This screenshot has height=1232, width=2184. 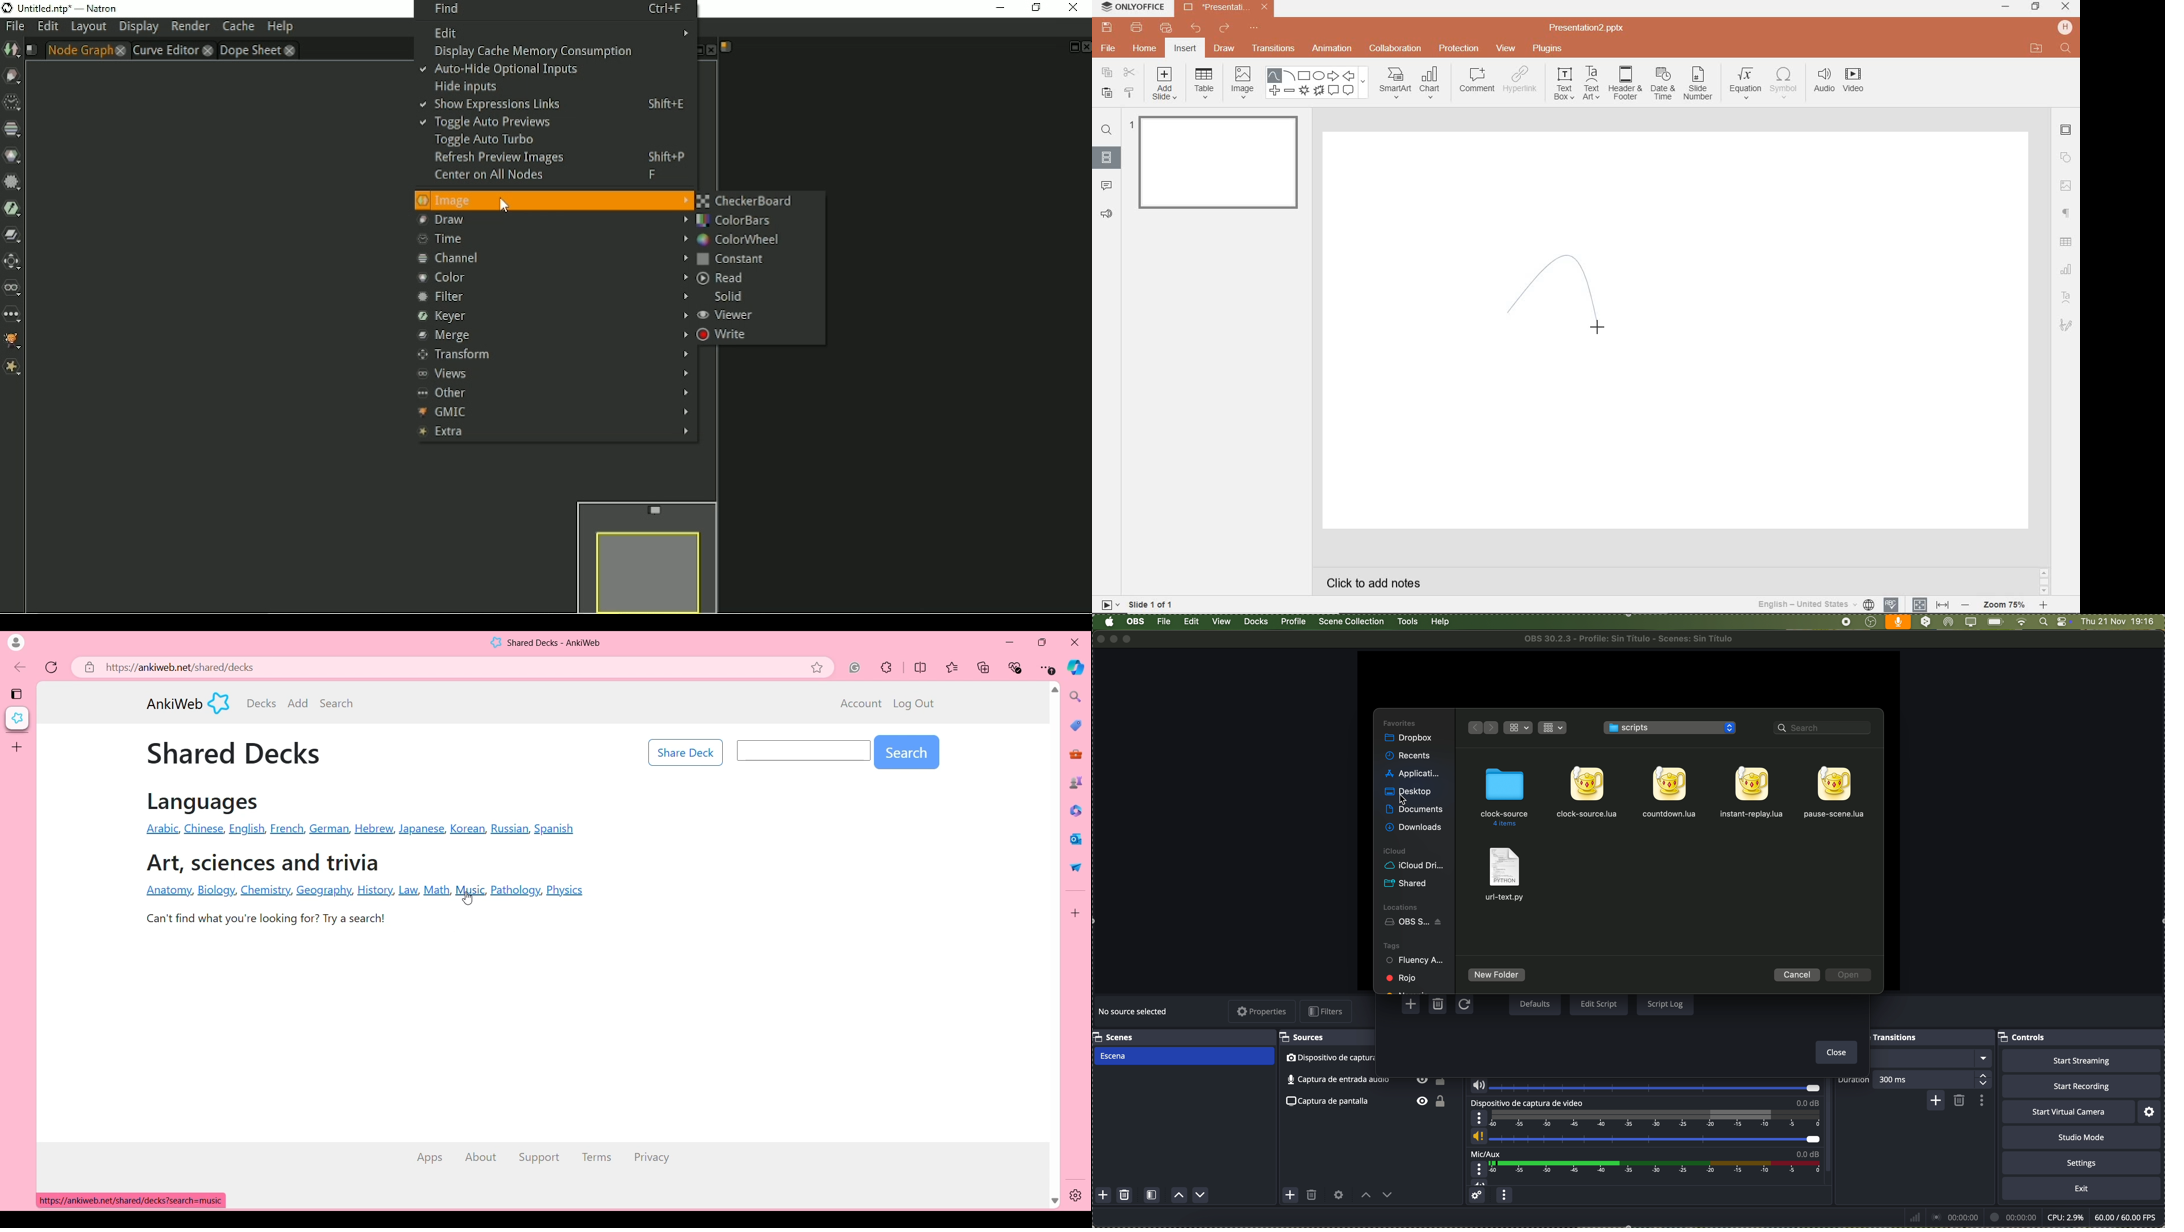 What do you see at coordinates (1115, 639) in the screenshot?
I see `minimize program` at bounding box center [1115, 639].